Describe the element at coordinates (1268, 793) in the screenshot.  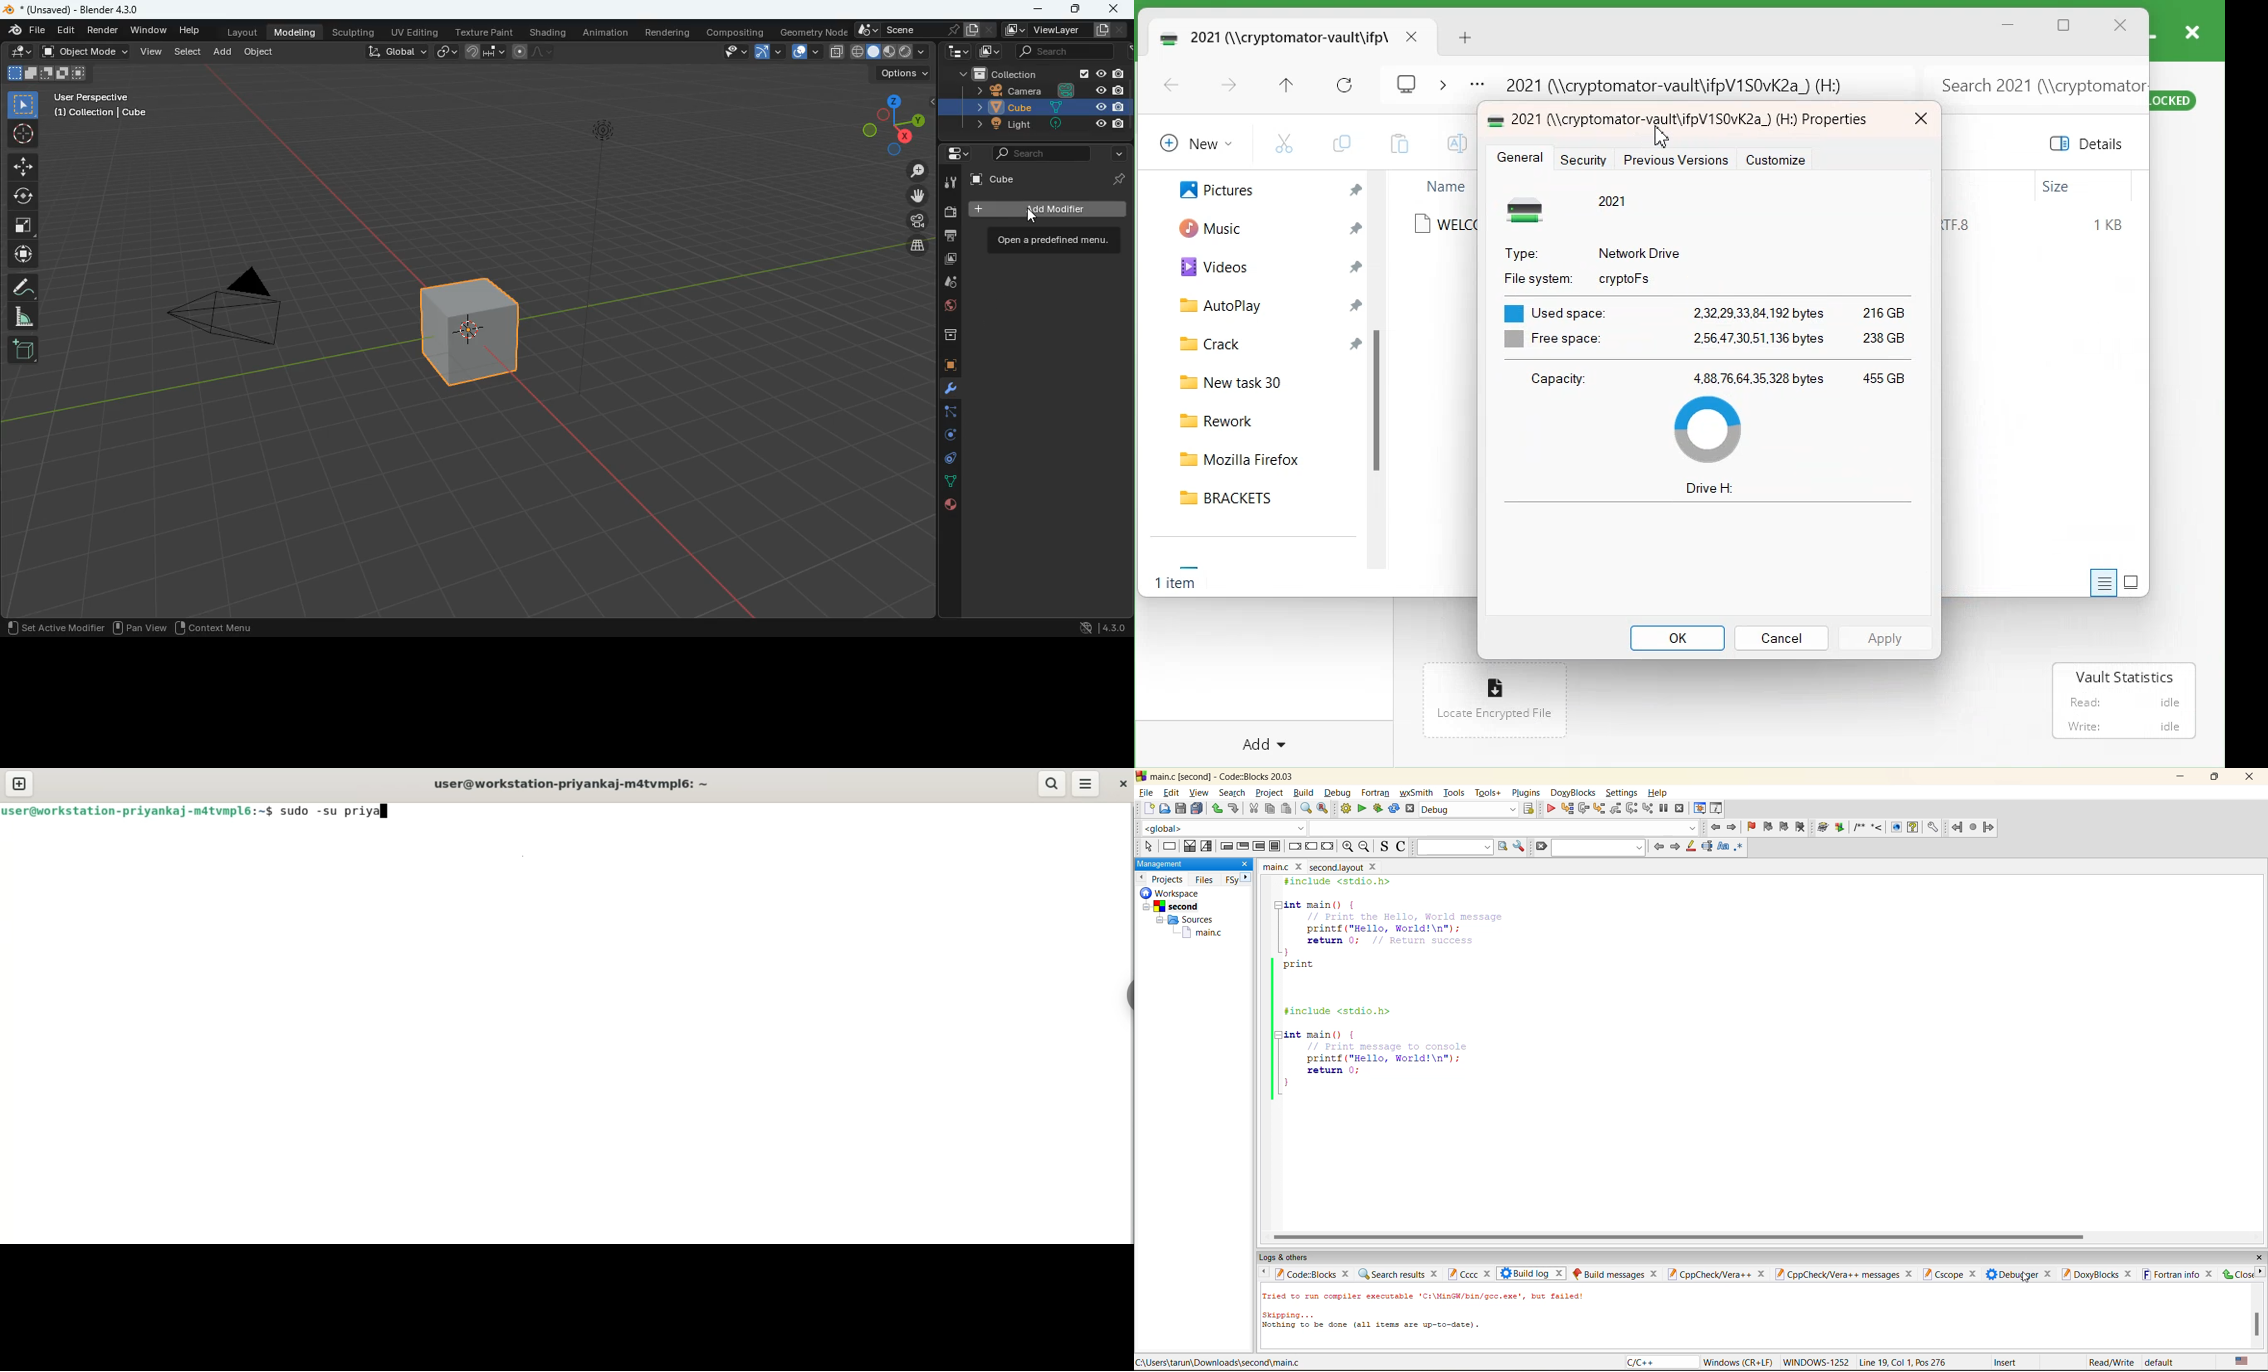
I see `project` at that location.